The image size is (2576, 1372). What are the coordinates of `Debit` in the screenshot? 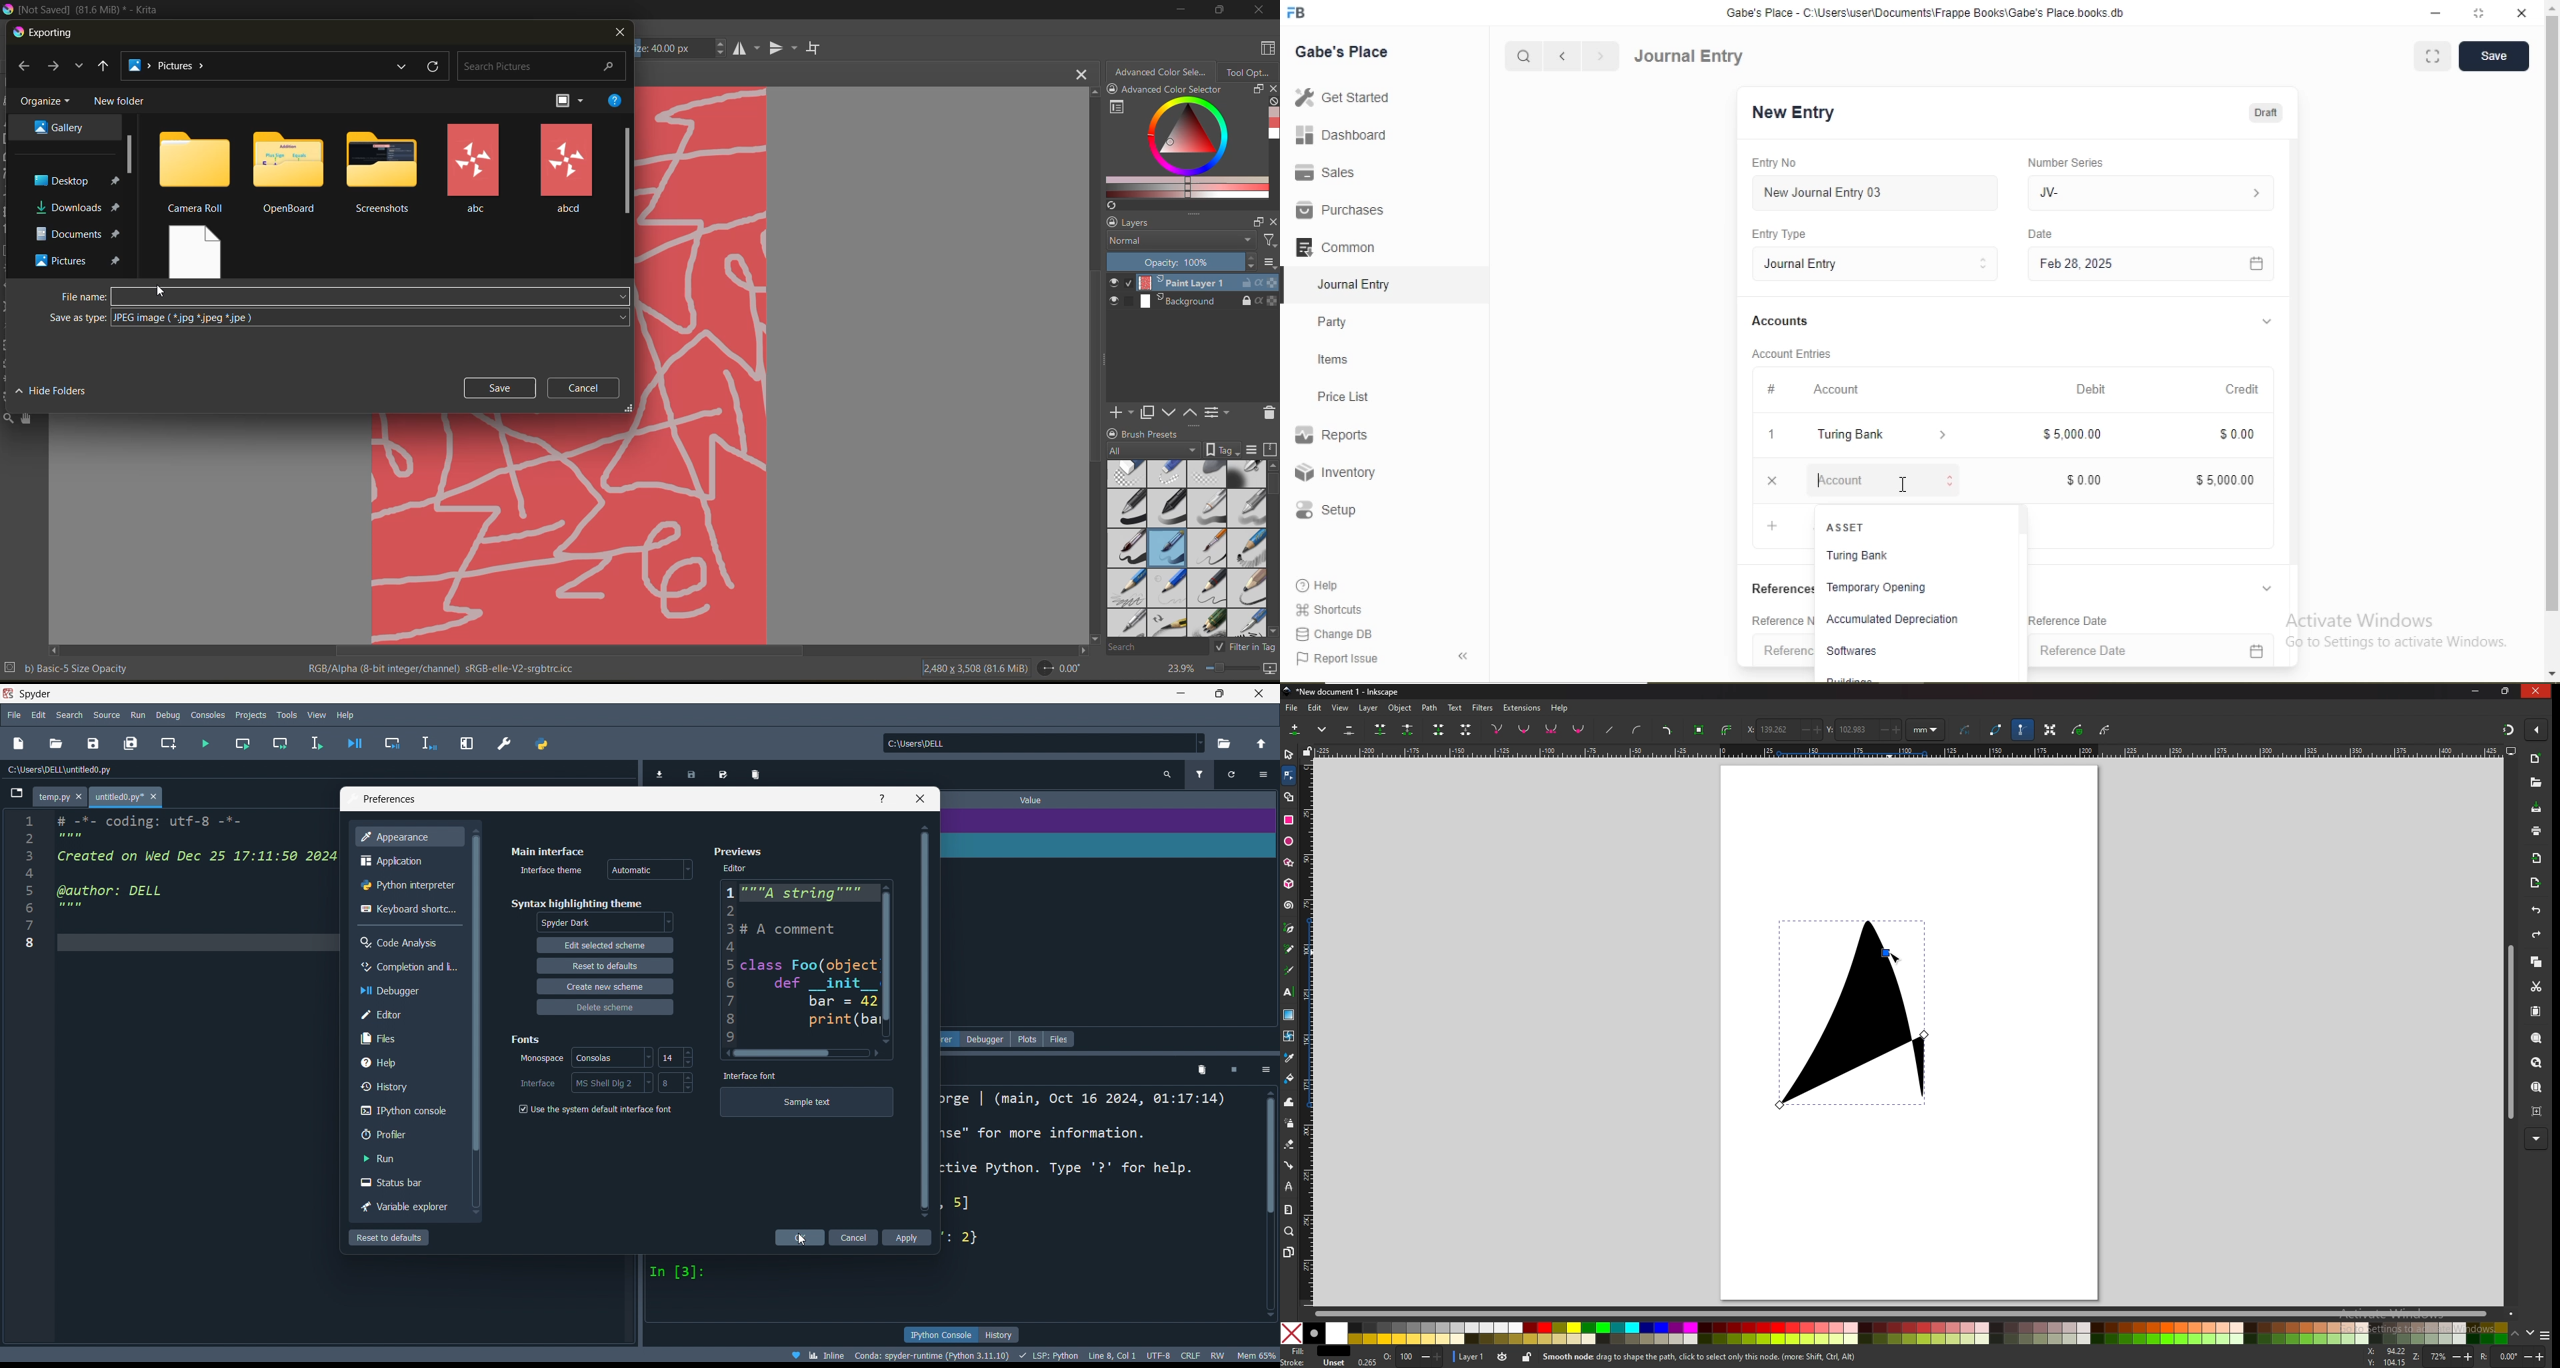 It's located at (2093, 388).